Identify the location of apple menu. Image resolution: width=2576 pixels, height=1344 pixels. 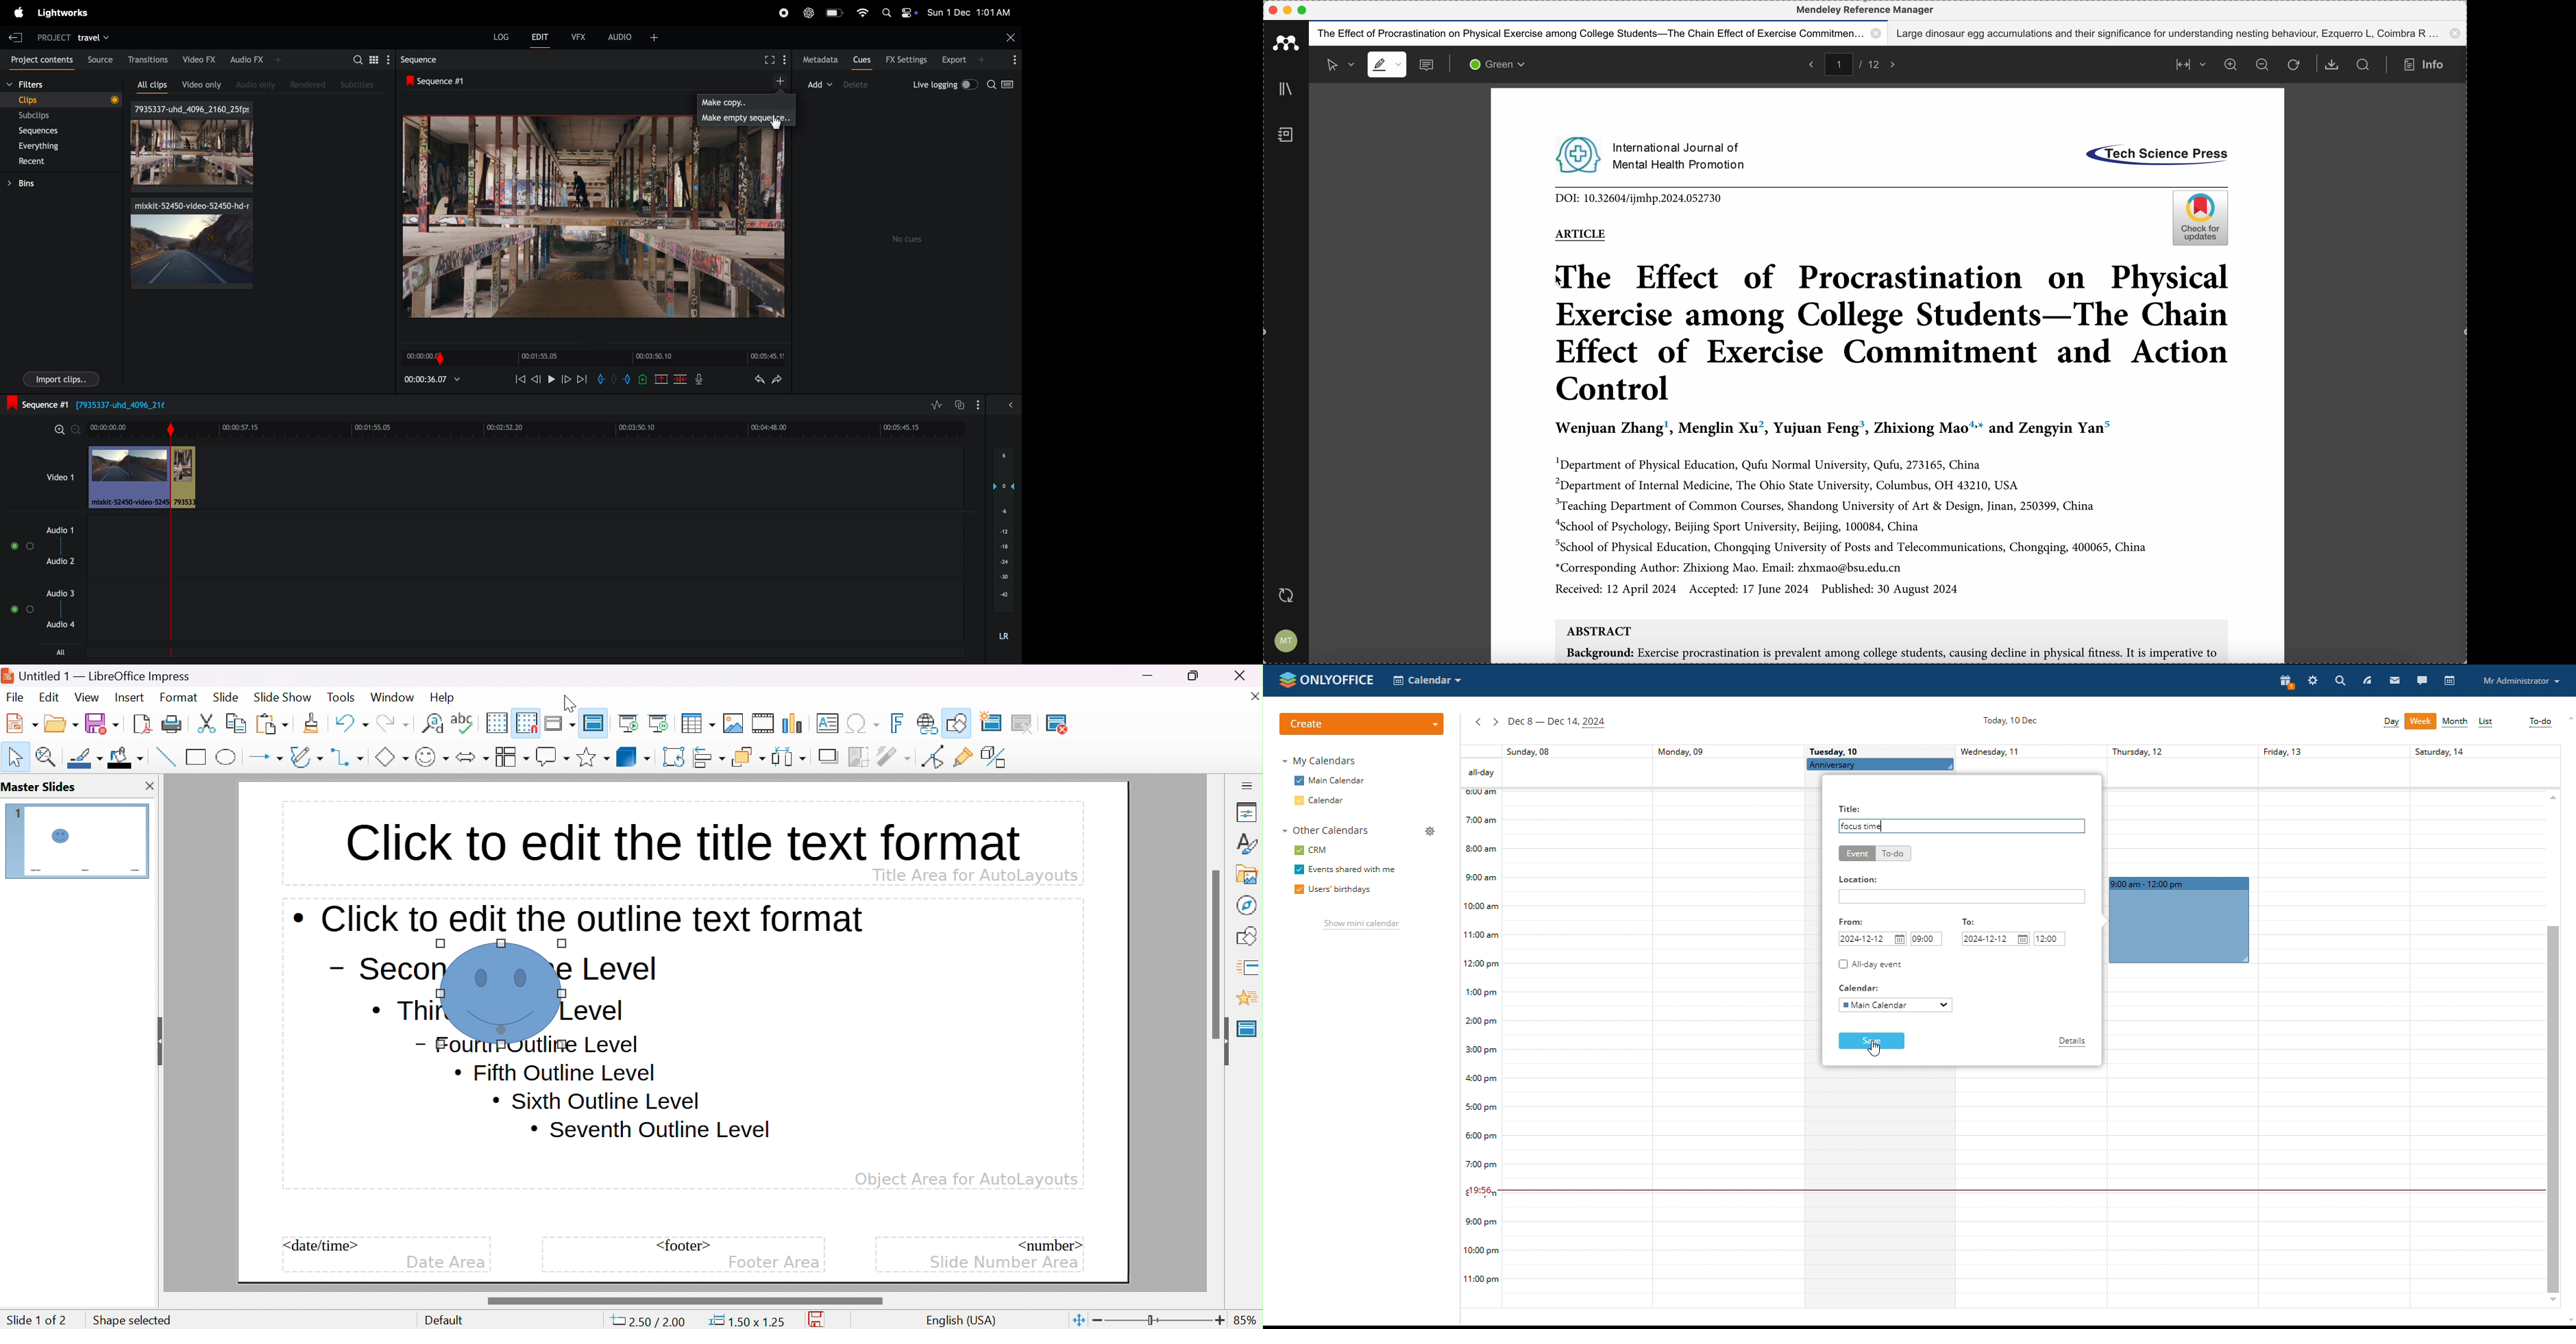
(19, 13).